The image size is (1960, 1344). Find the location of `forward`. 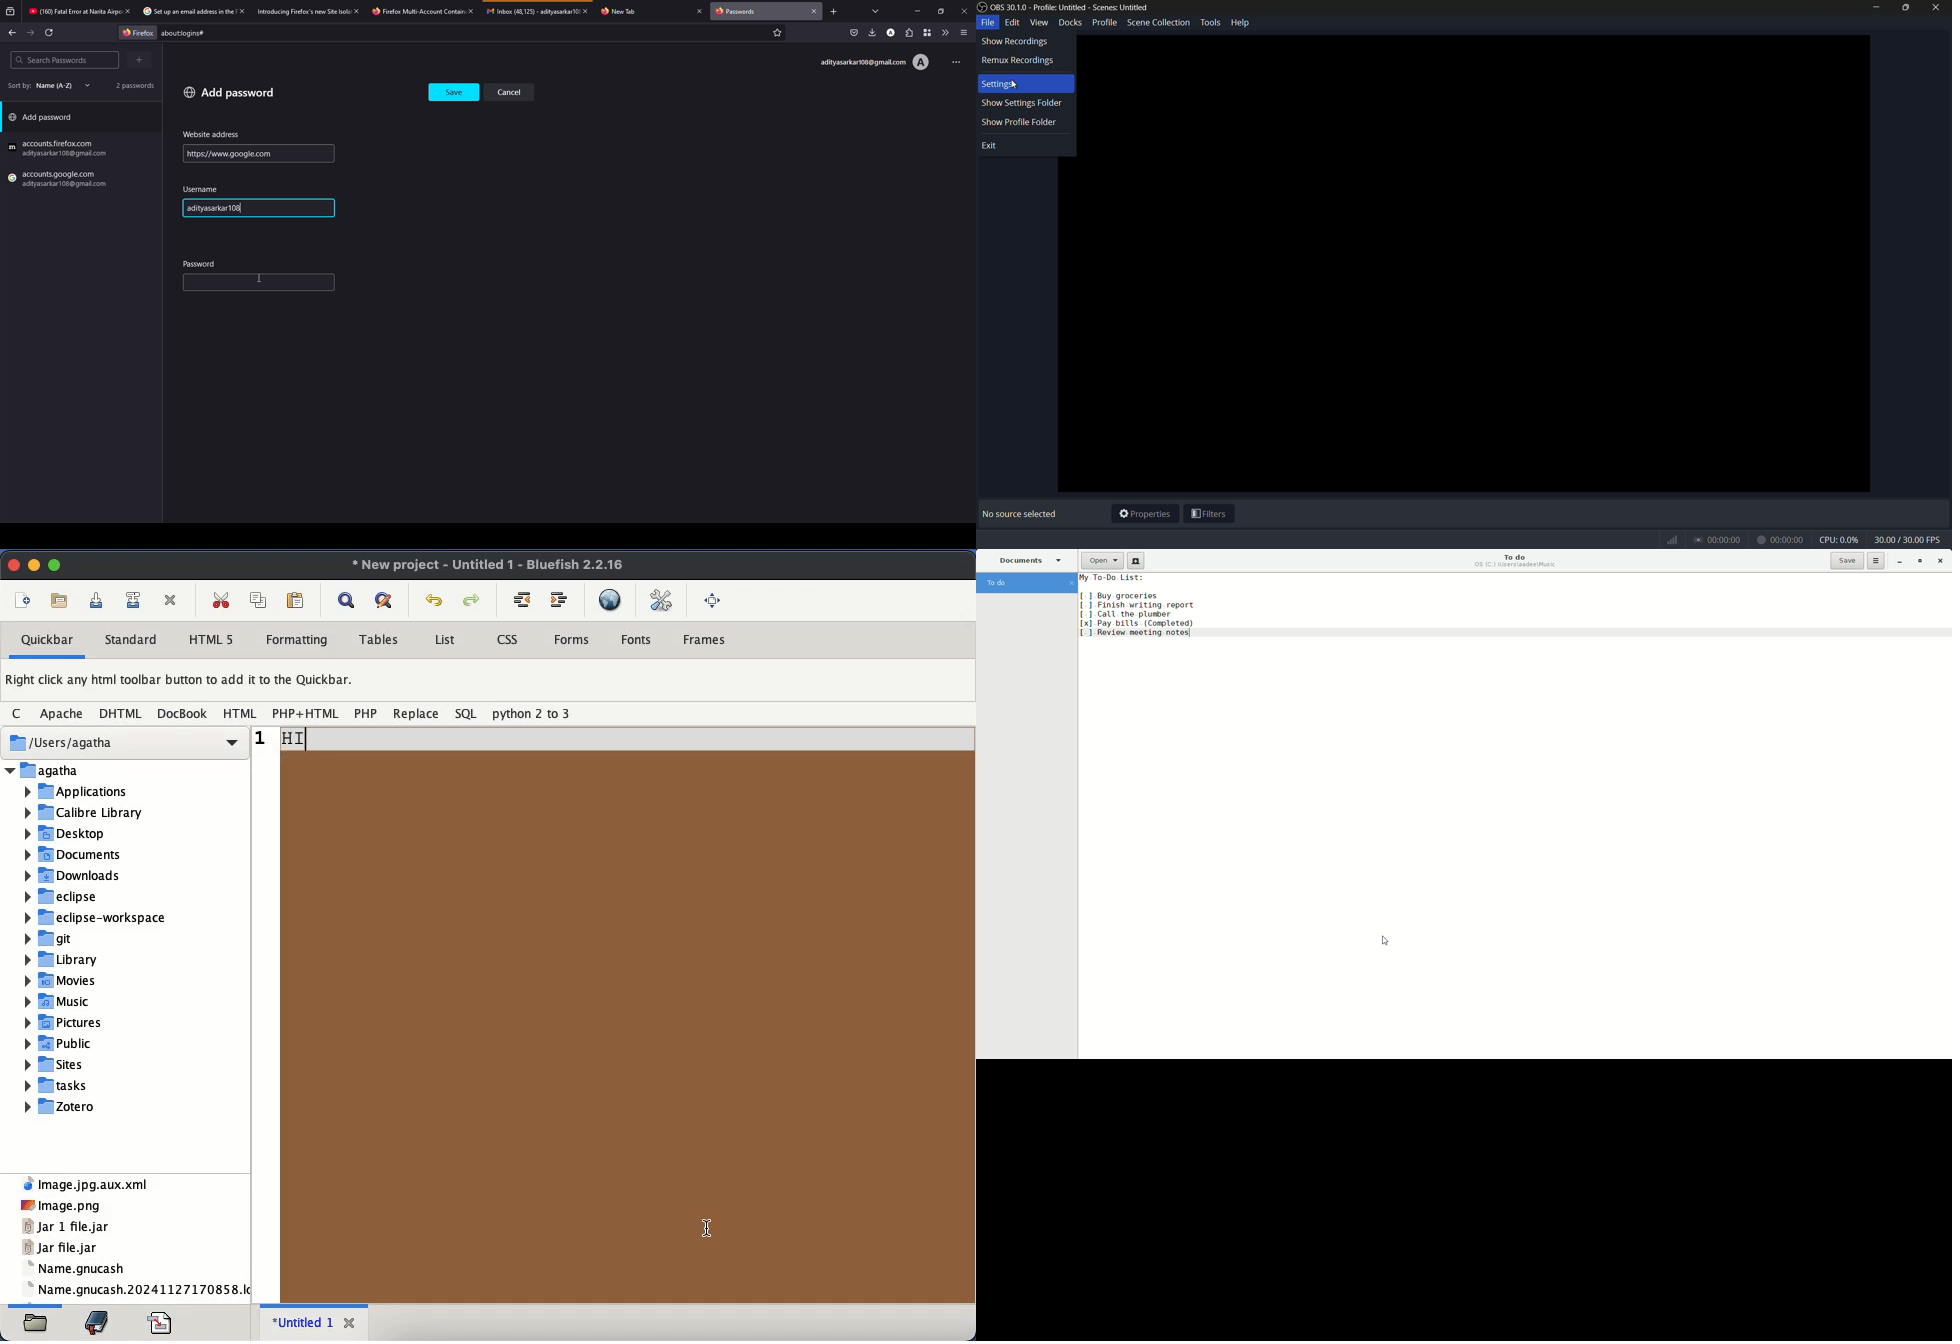

forward is located at coordinates (31, 33).